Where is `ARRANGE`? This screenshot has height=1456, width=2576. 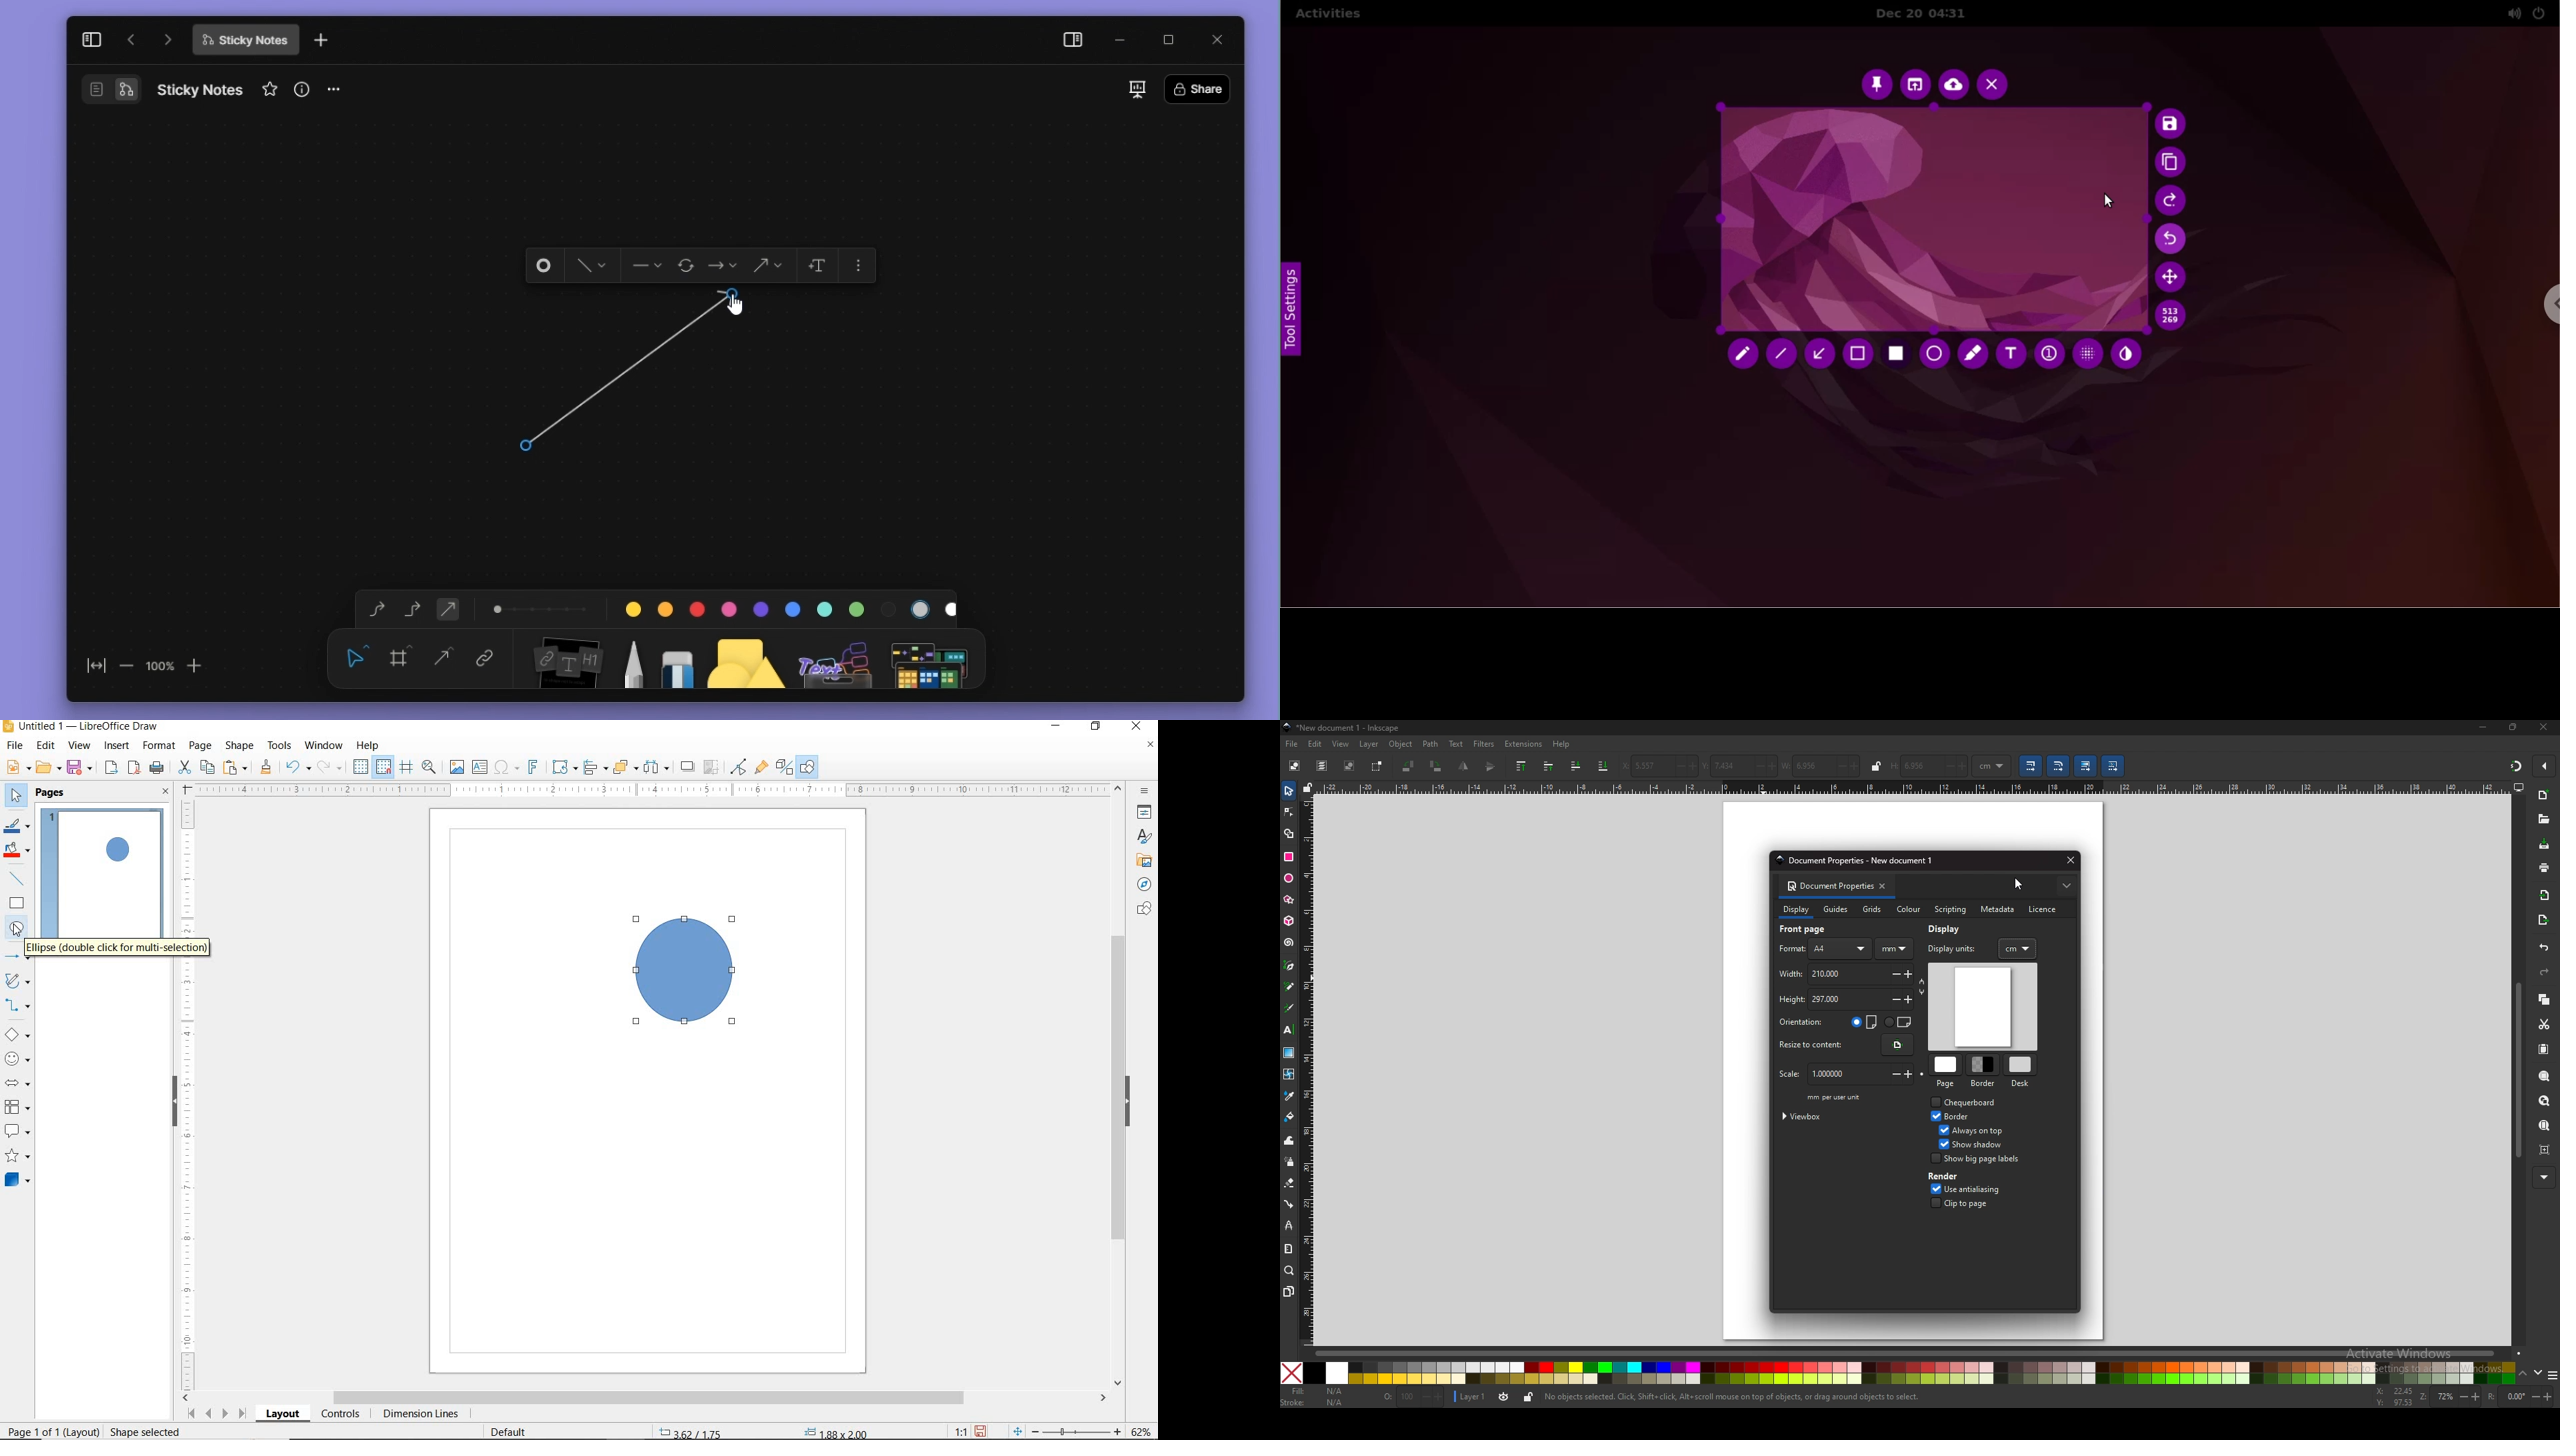 ARRANGE is located at coordinates (626, 768).